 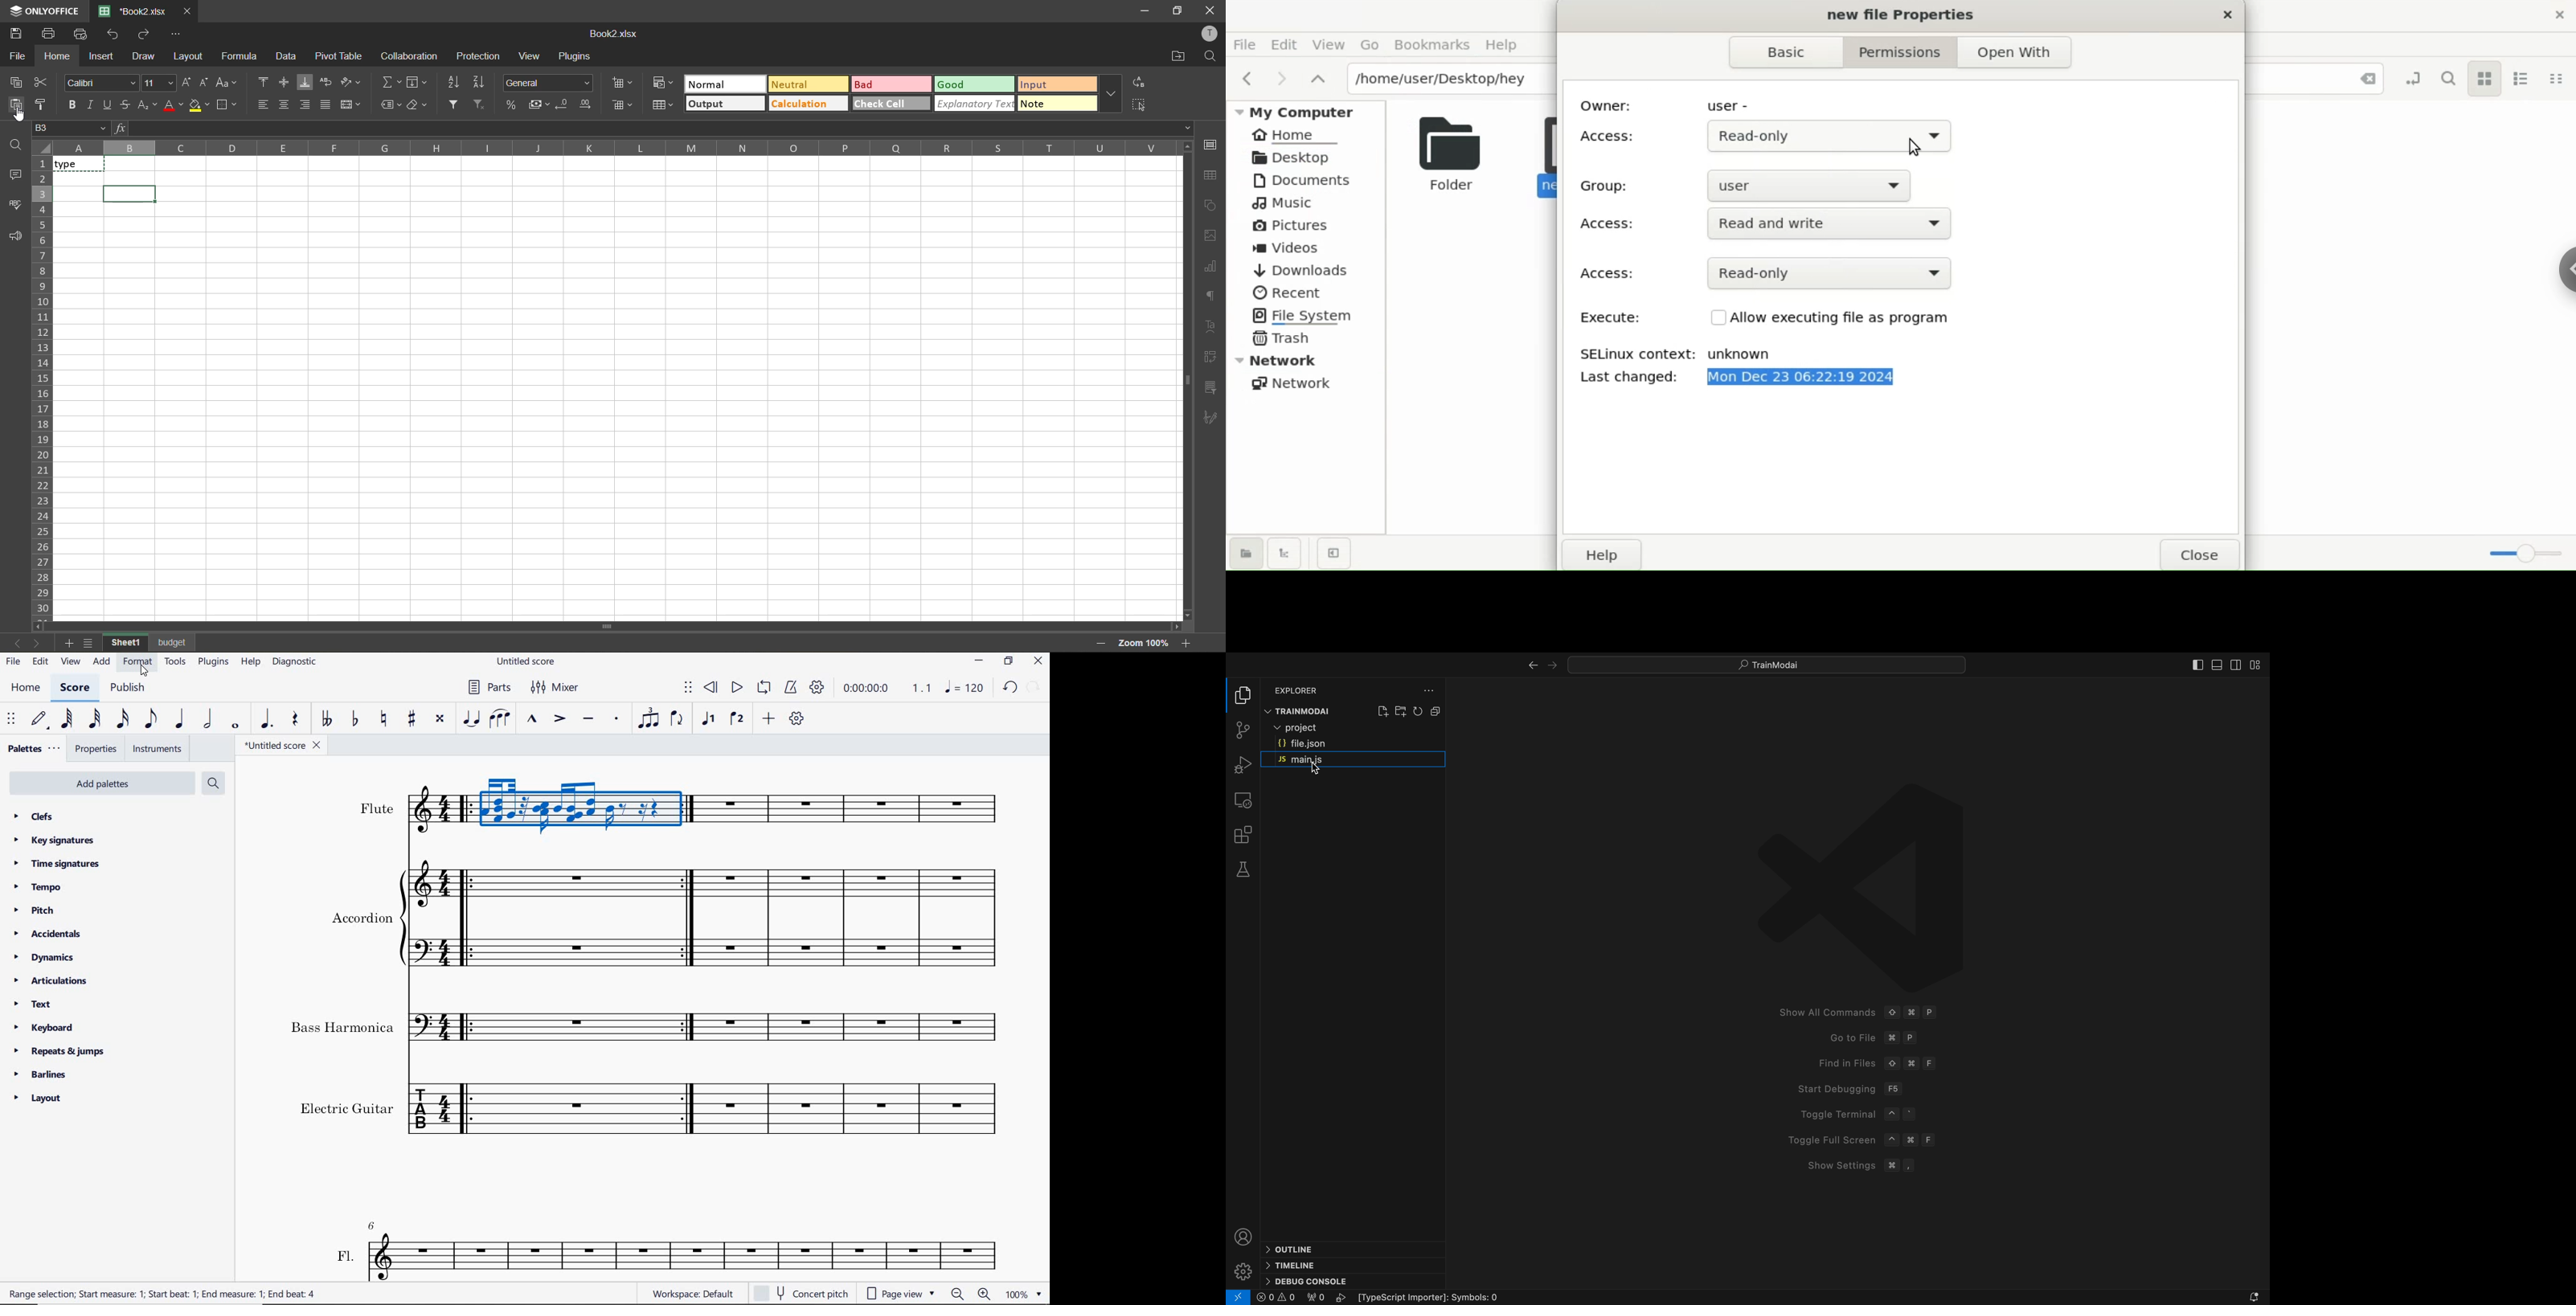 What do you see at coordinates (114, 35) in the screenshot?
I see `undo` at bounding box center [114, 35].